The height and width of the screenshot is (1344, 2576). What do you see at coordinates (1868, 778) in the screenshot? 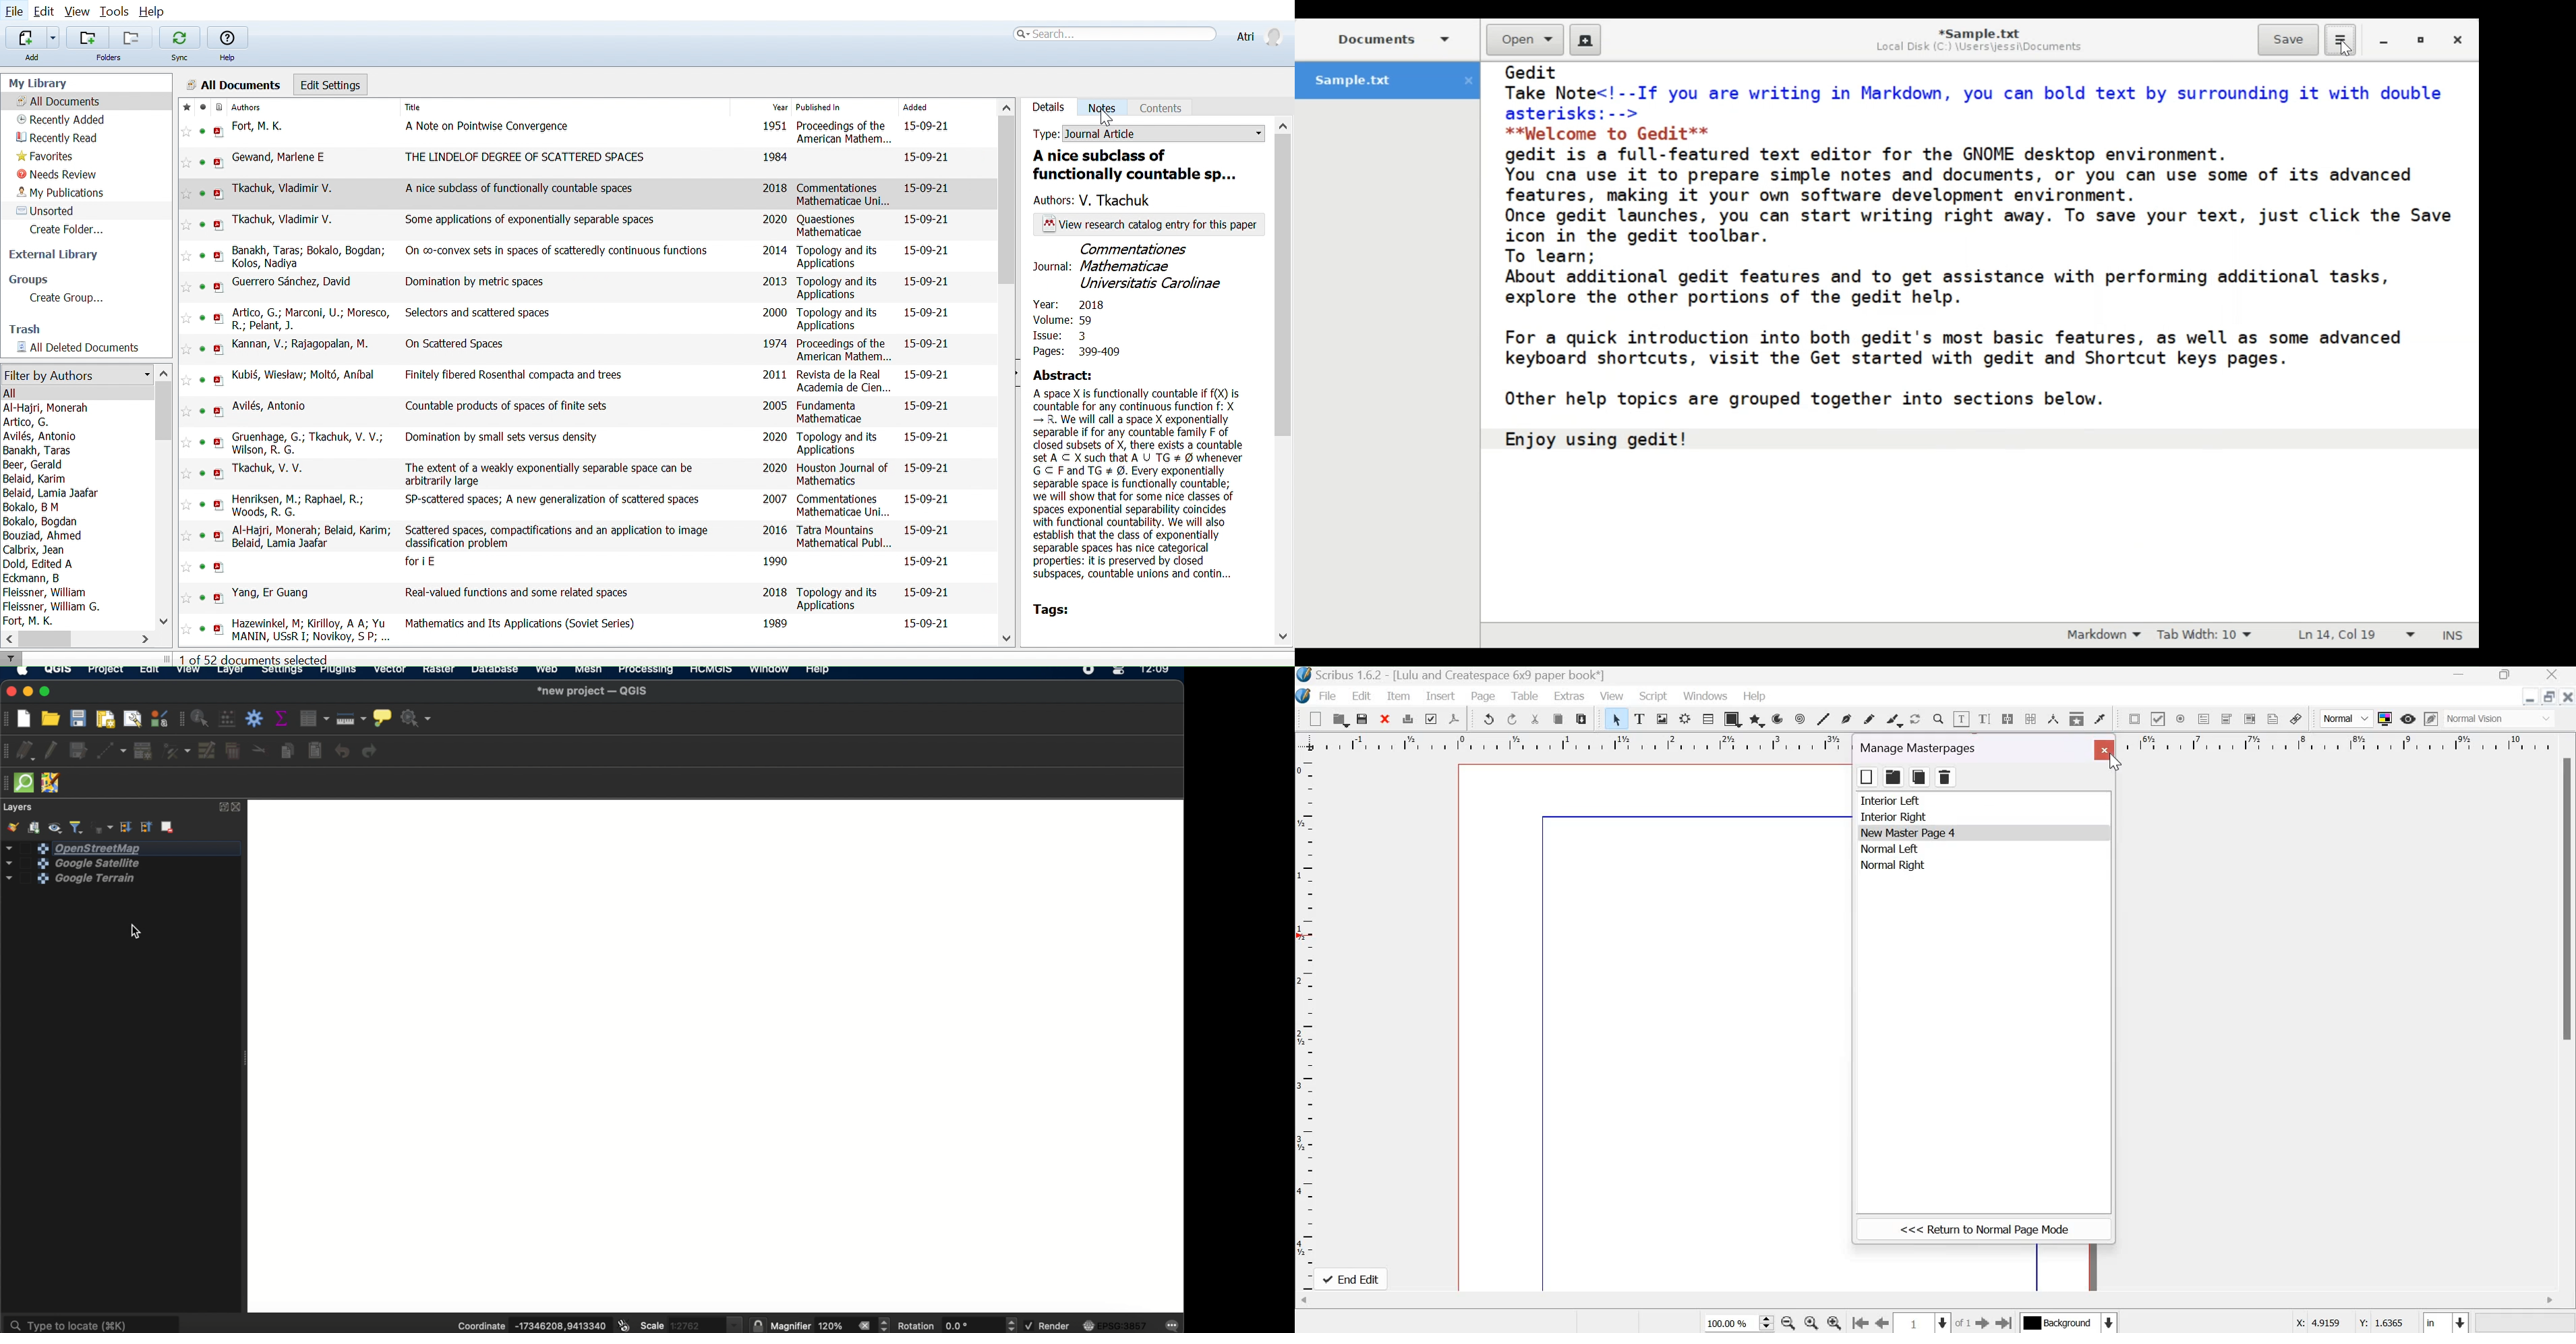
I see `box` at bounding box center [1868, 778].